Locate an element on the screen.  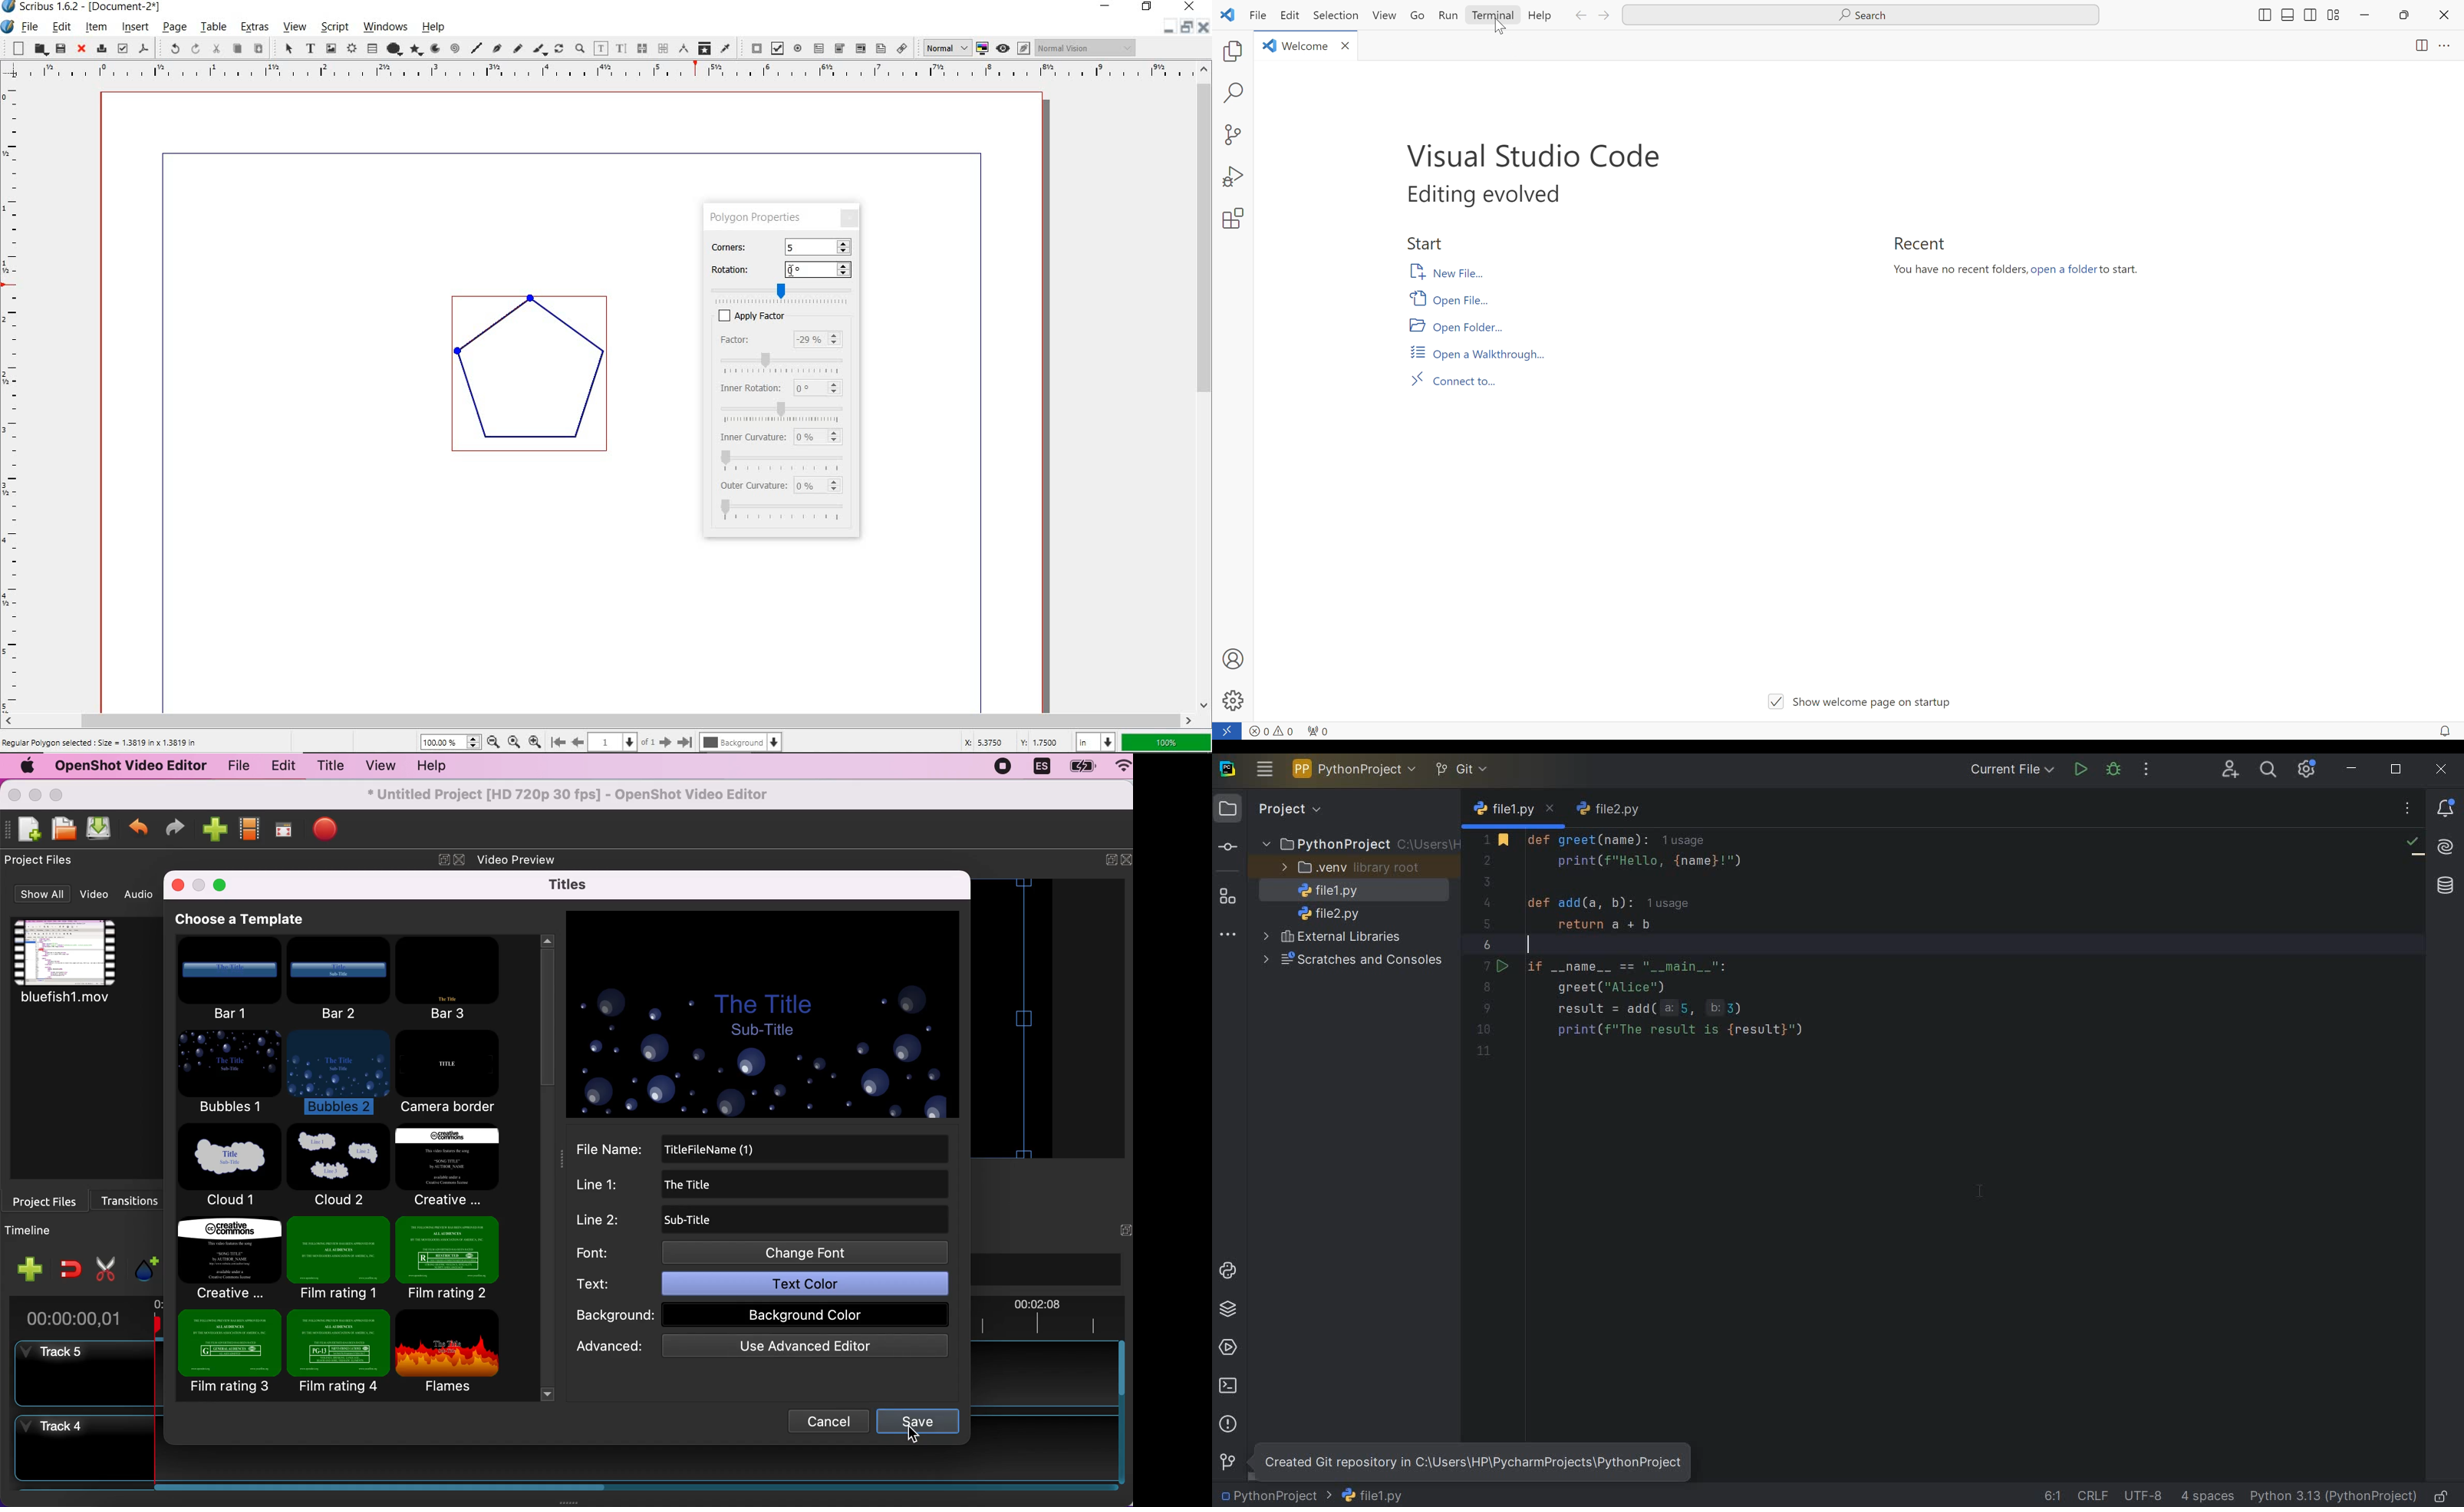
text frame is located at coordinates (310, 50).